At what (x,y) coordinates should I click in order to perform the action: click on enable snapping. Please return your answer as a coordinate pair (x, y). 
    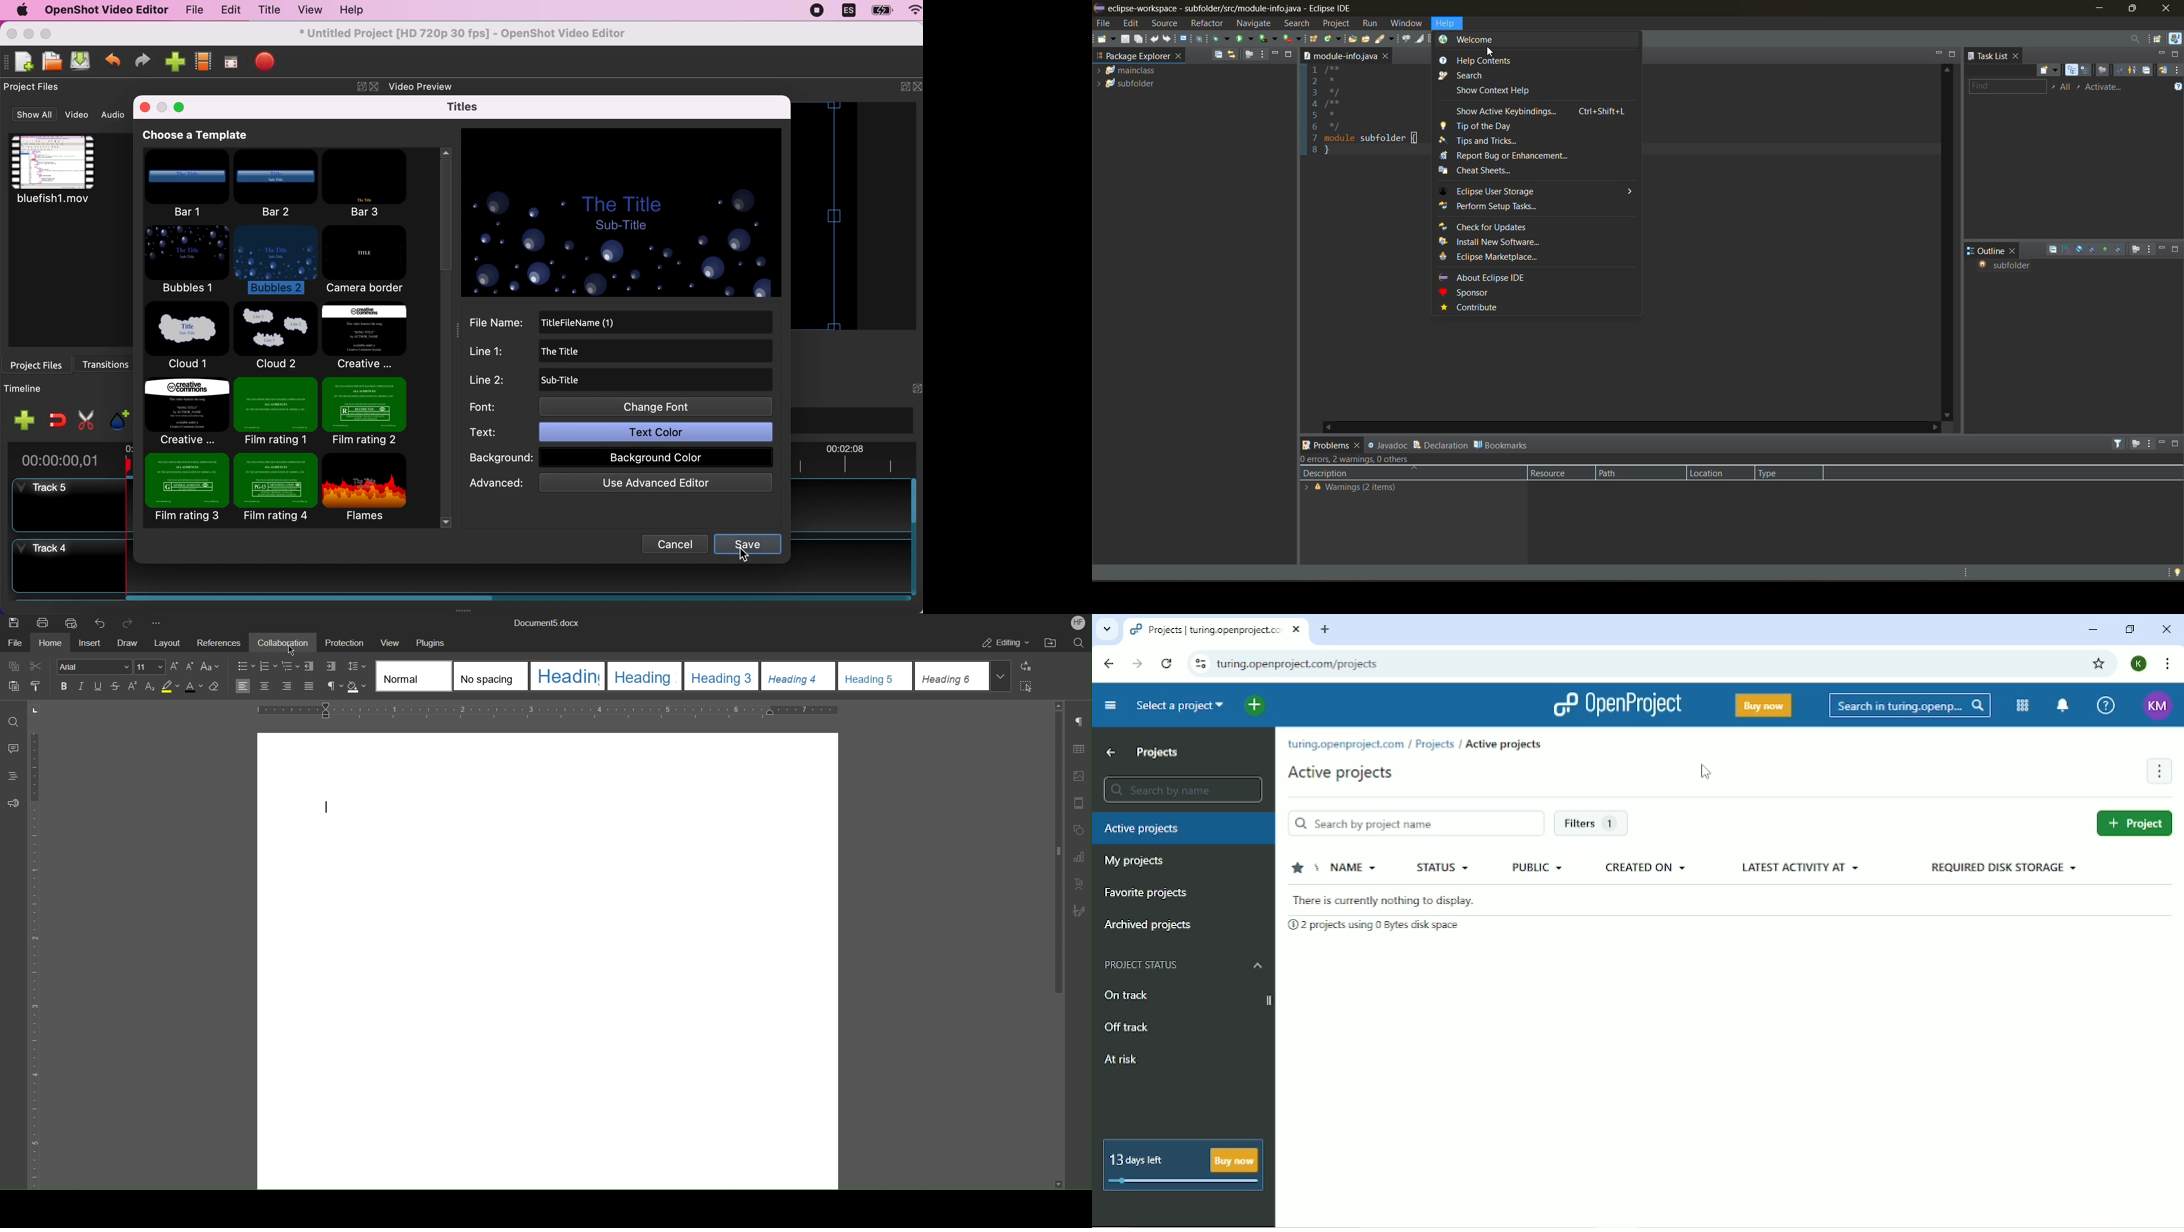
    Looking at the image, I should click on (57, 420).